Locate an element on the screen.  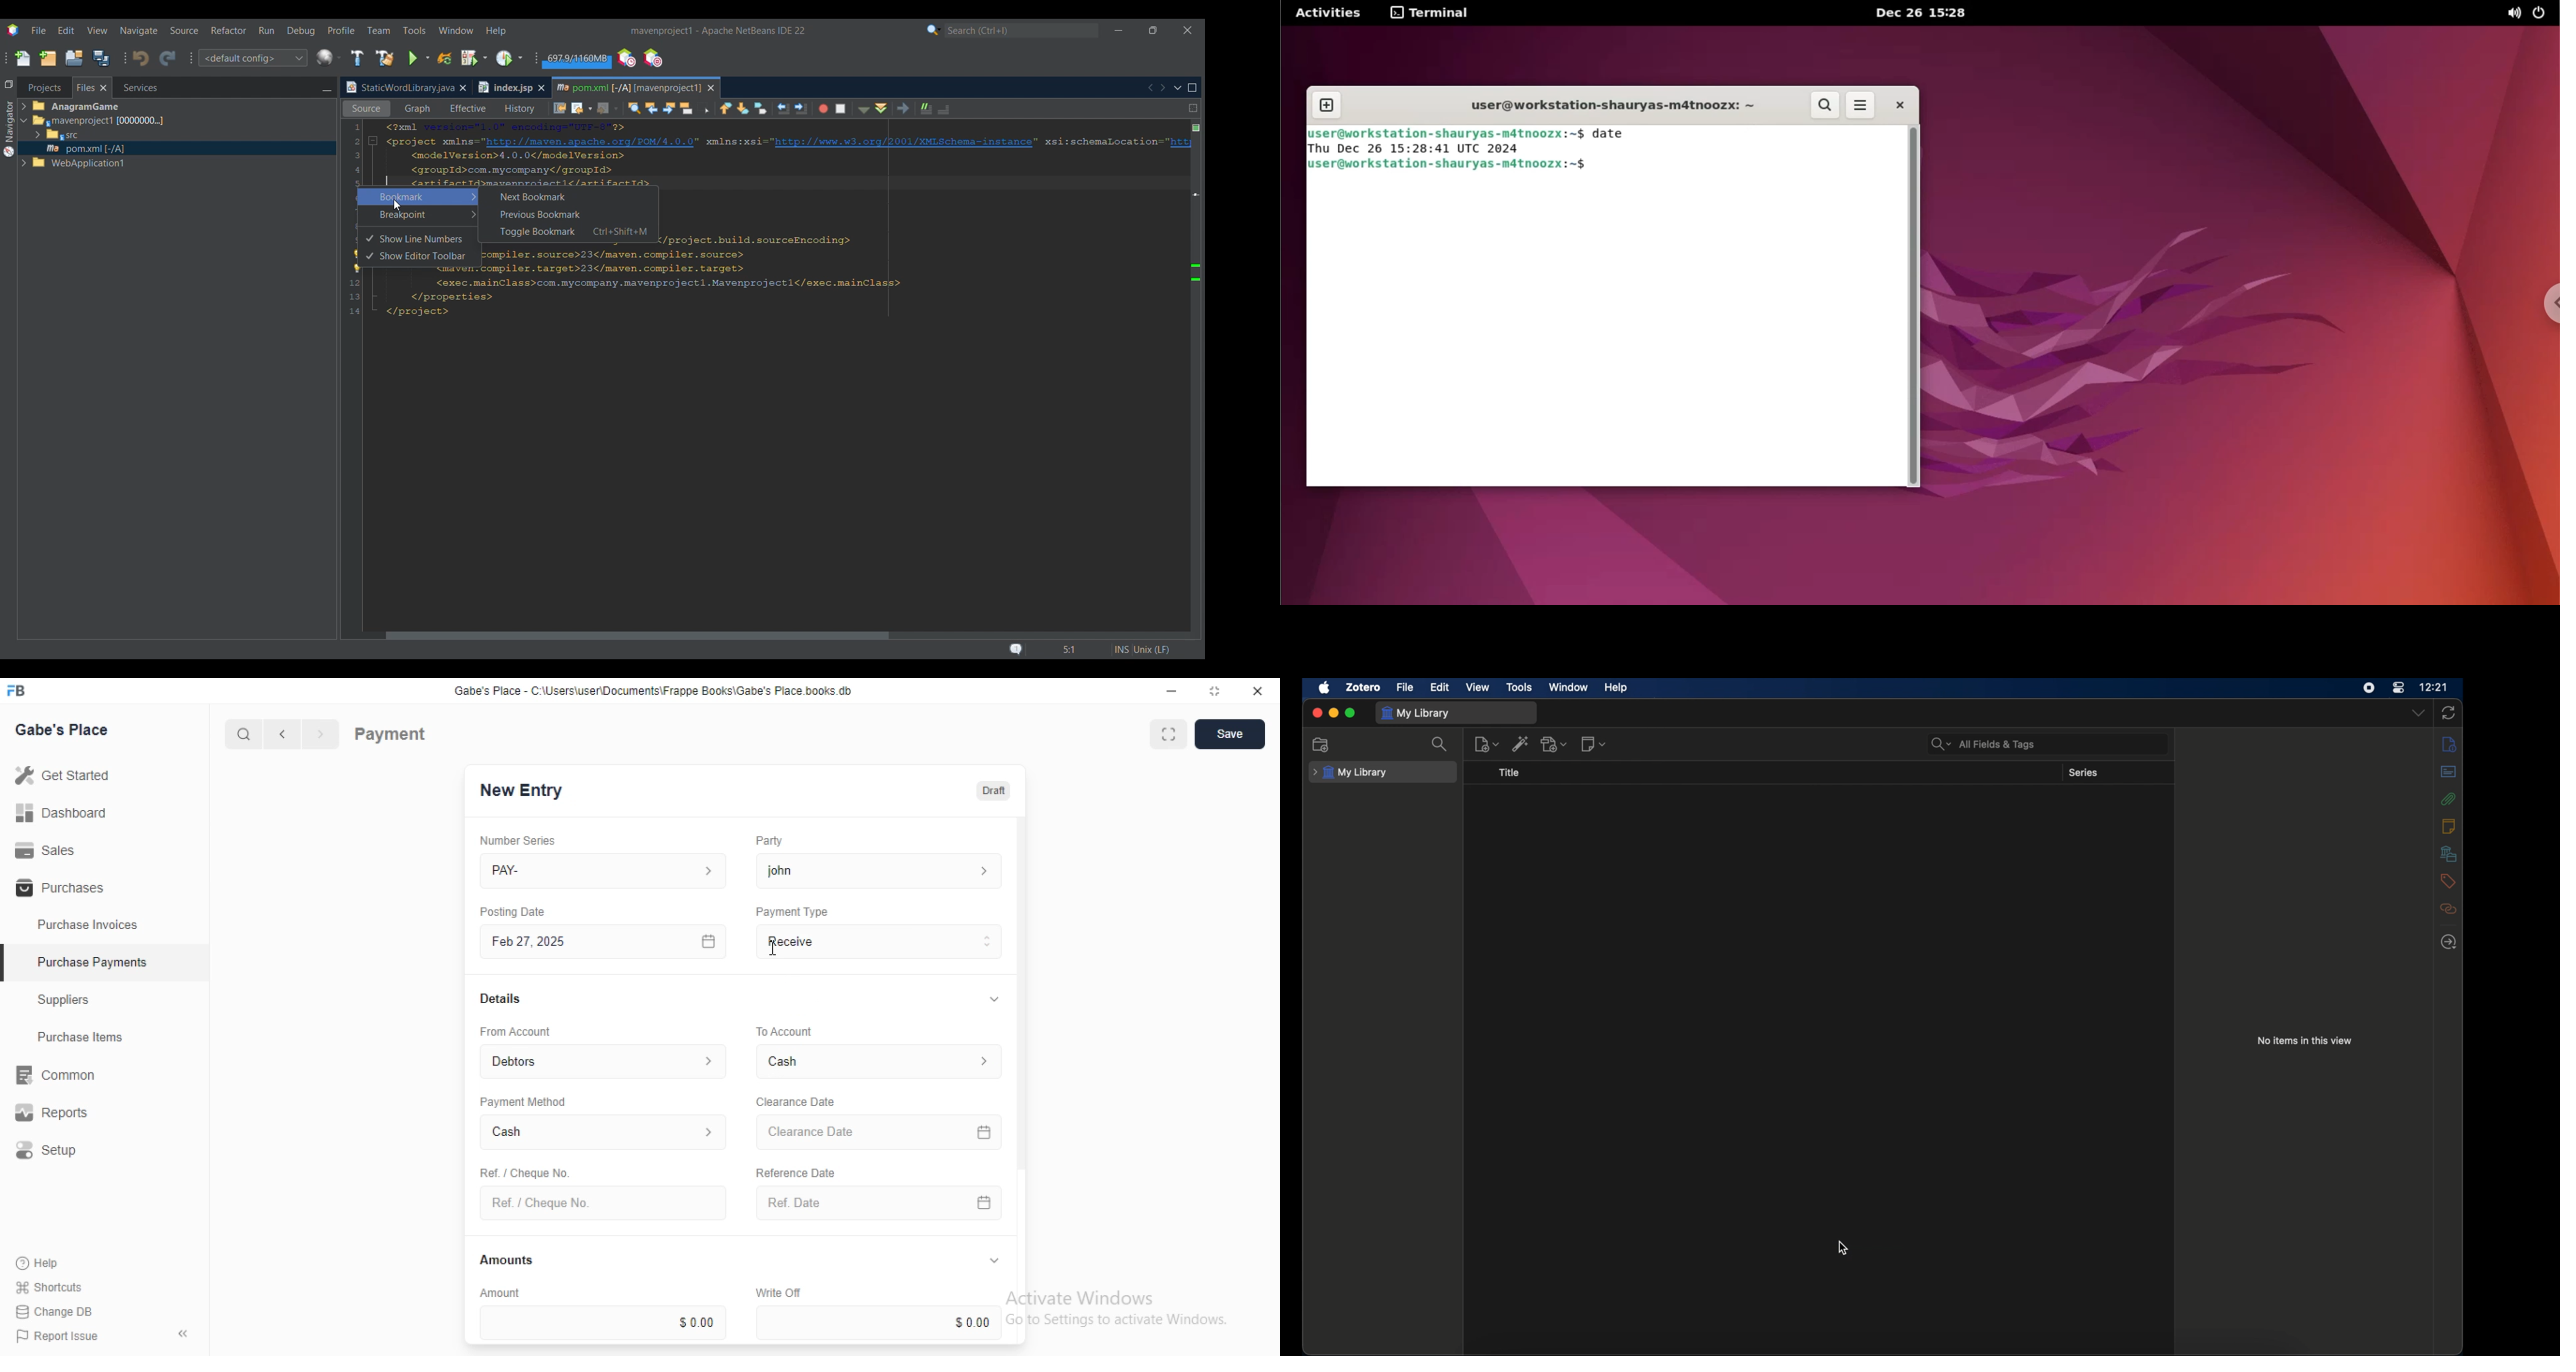
Profile menu is located at coordinates (342, 30).